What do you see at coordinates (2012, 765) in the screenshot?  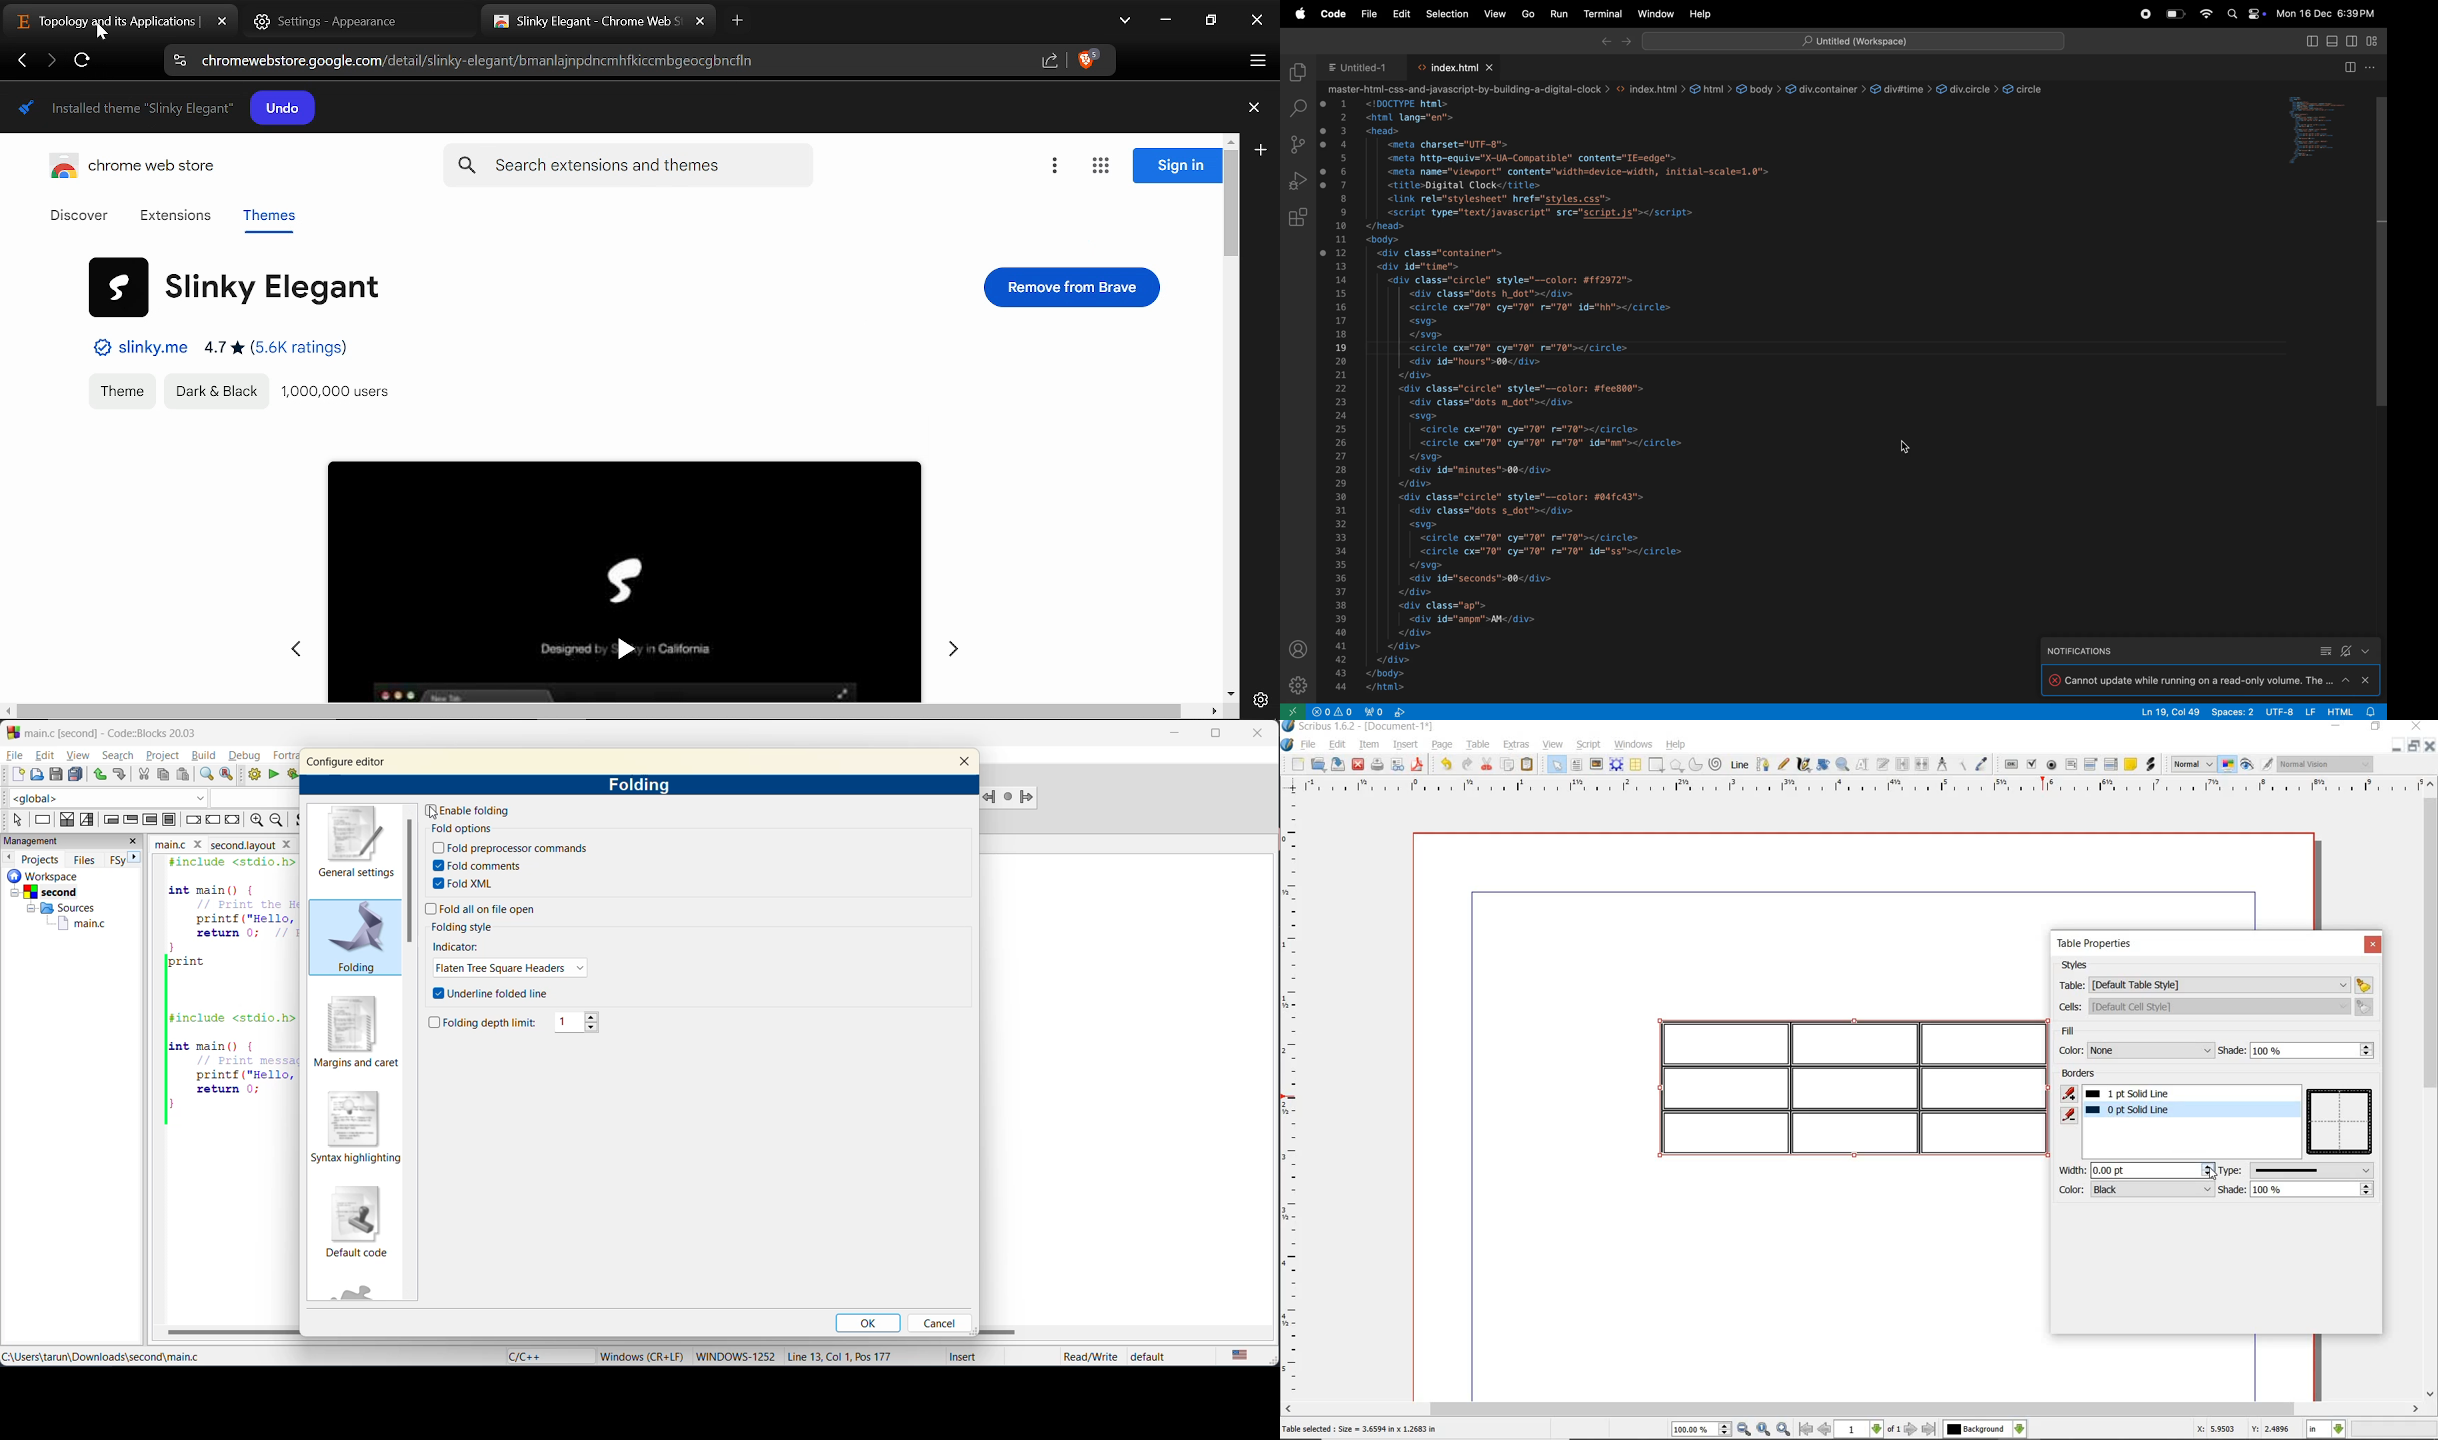 I see `pdf push button` at bounding box center [2012, 765].